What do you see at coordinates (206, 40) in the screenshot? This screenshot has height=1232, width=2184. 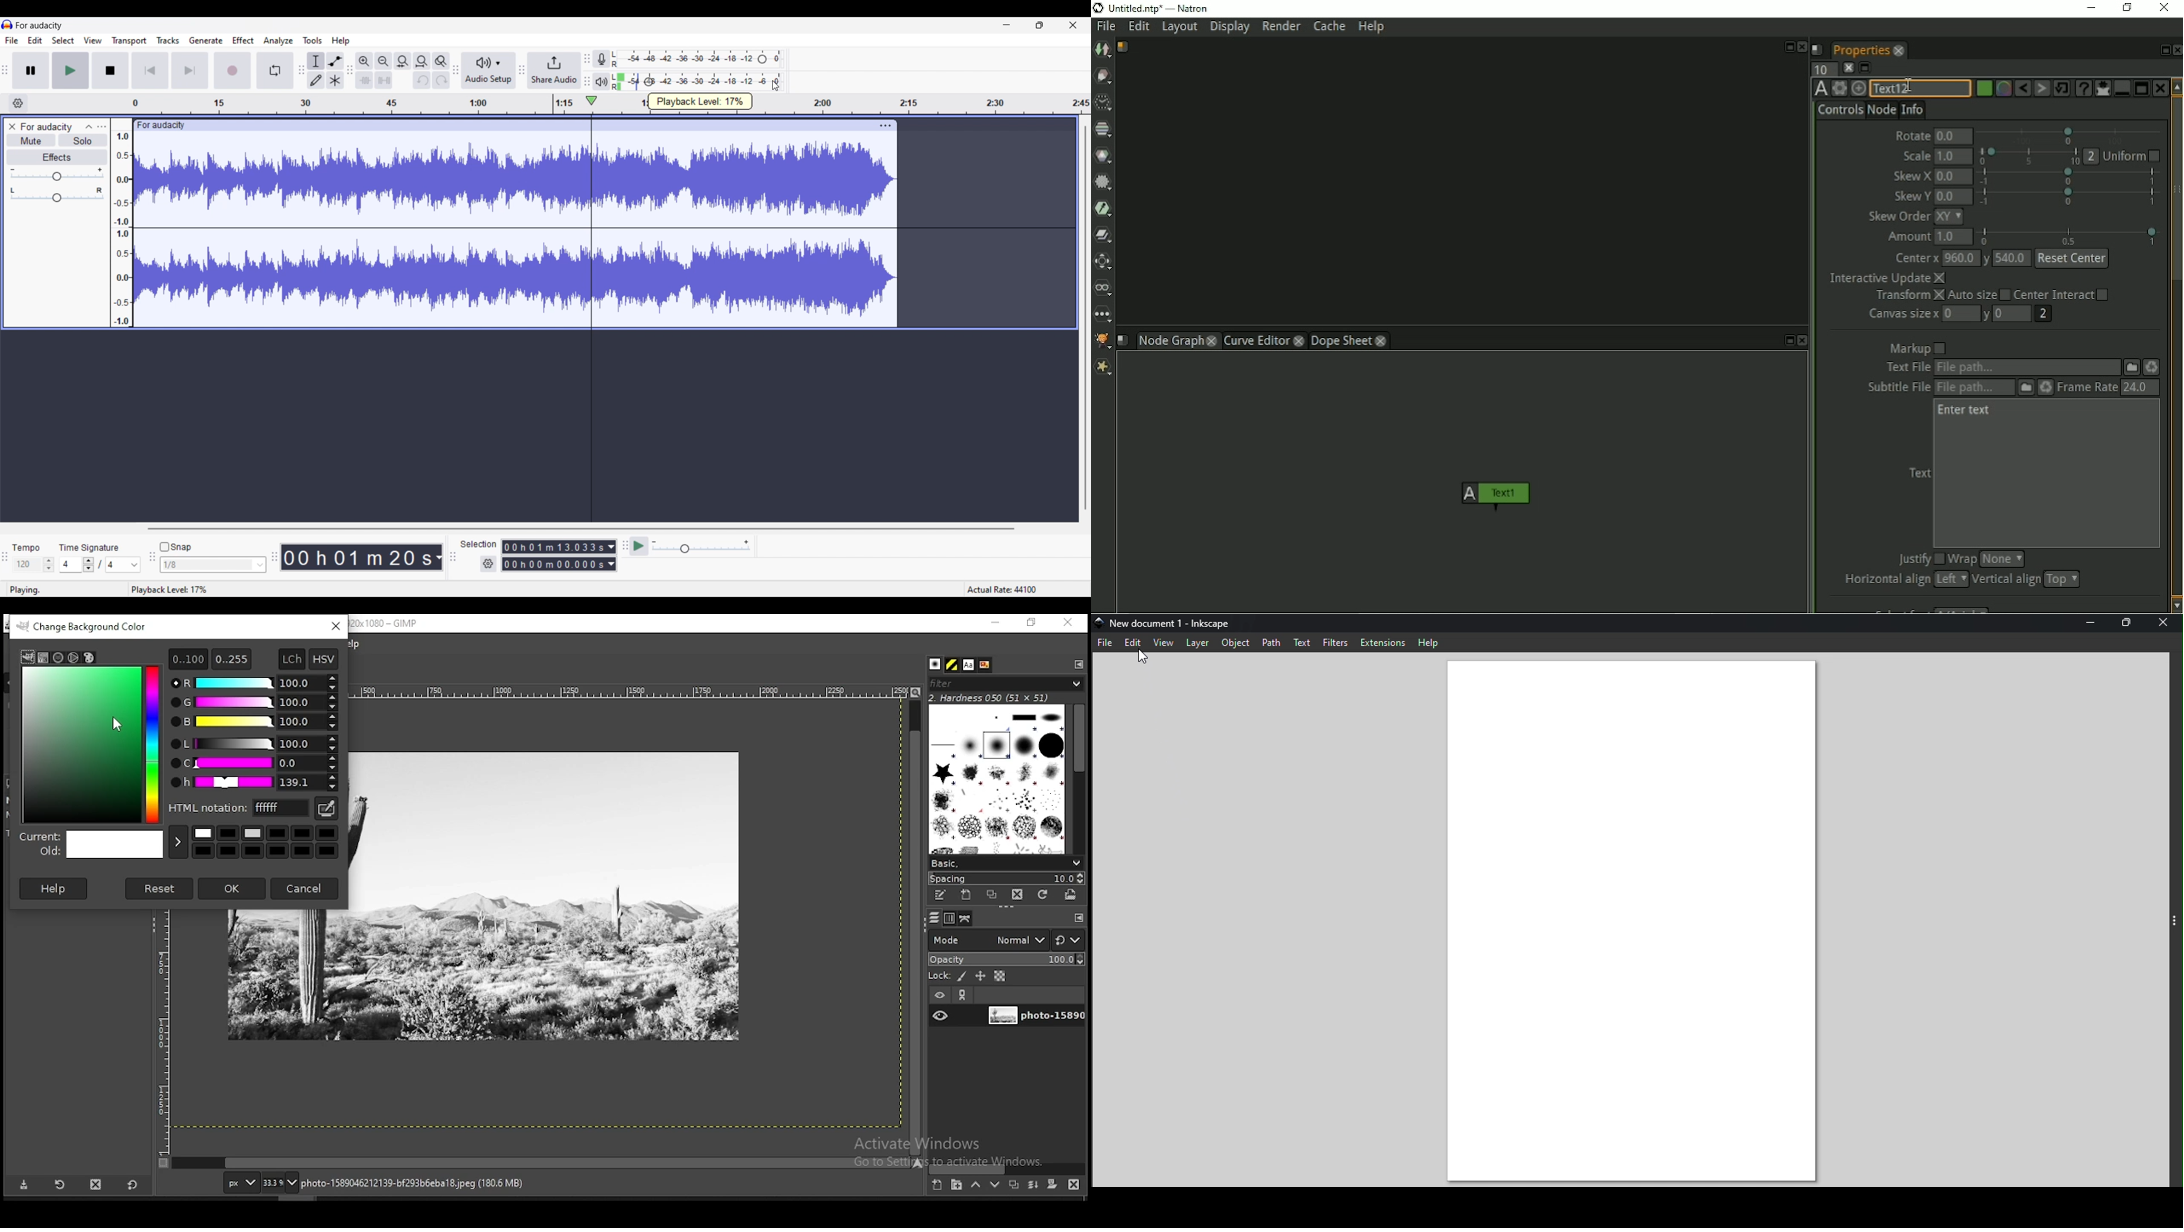 I see `Generate menu` at bounding box center [206, 40].